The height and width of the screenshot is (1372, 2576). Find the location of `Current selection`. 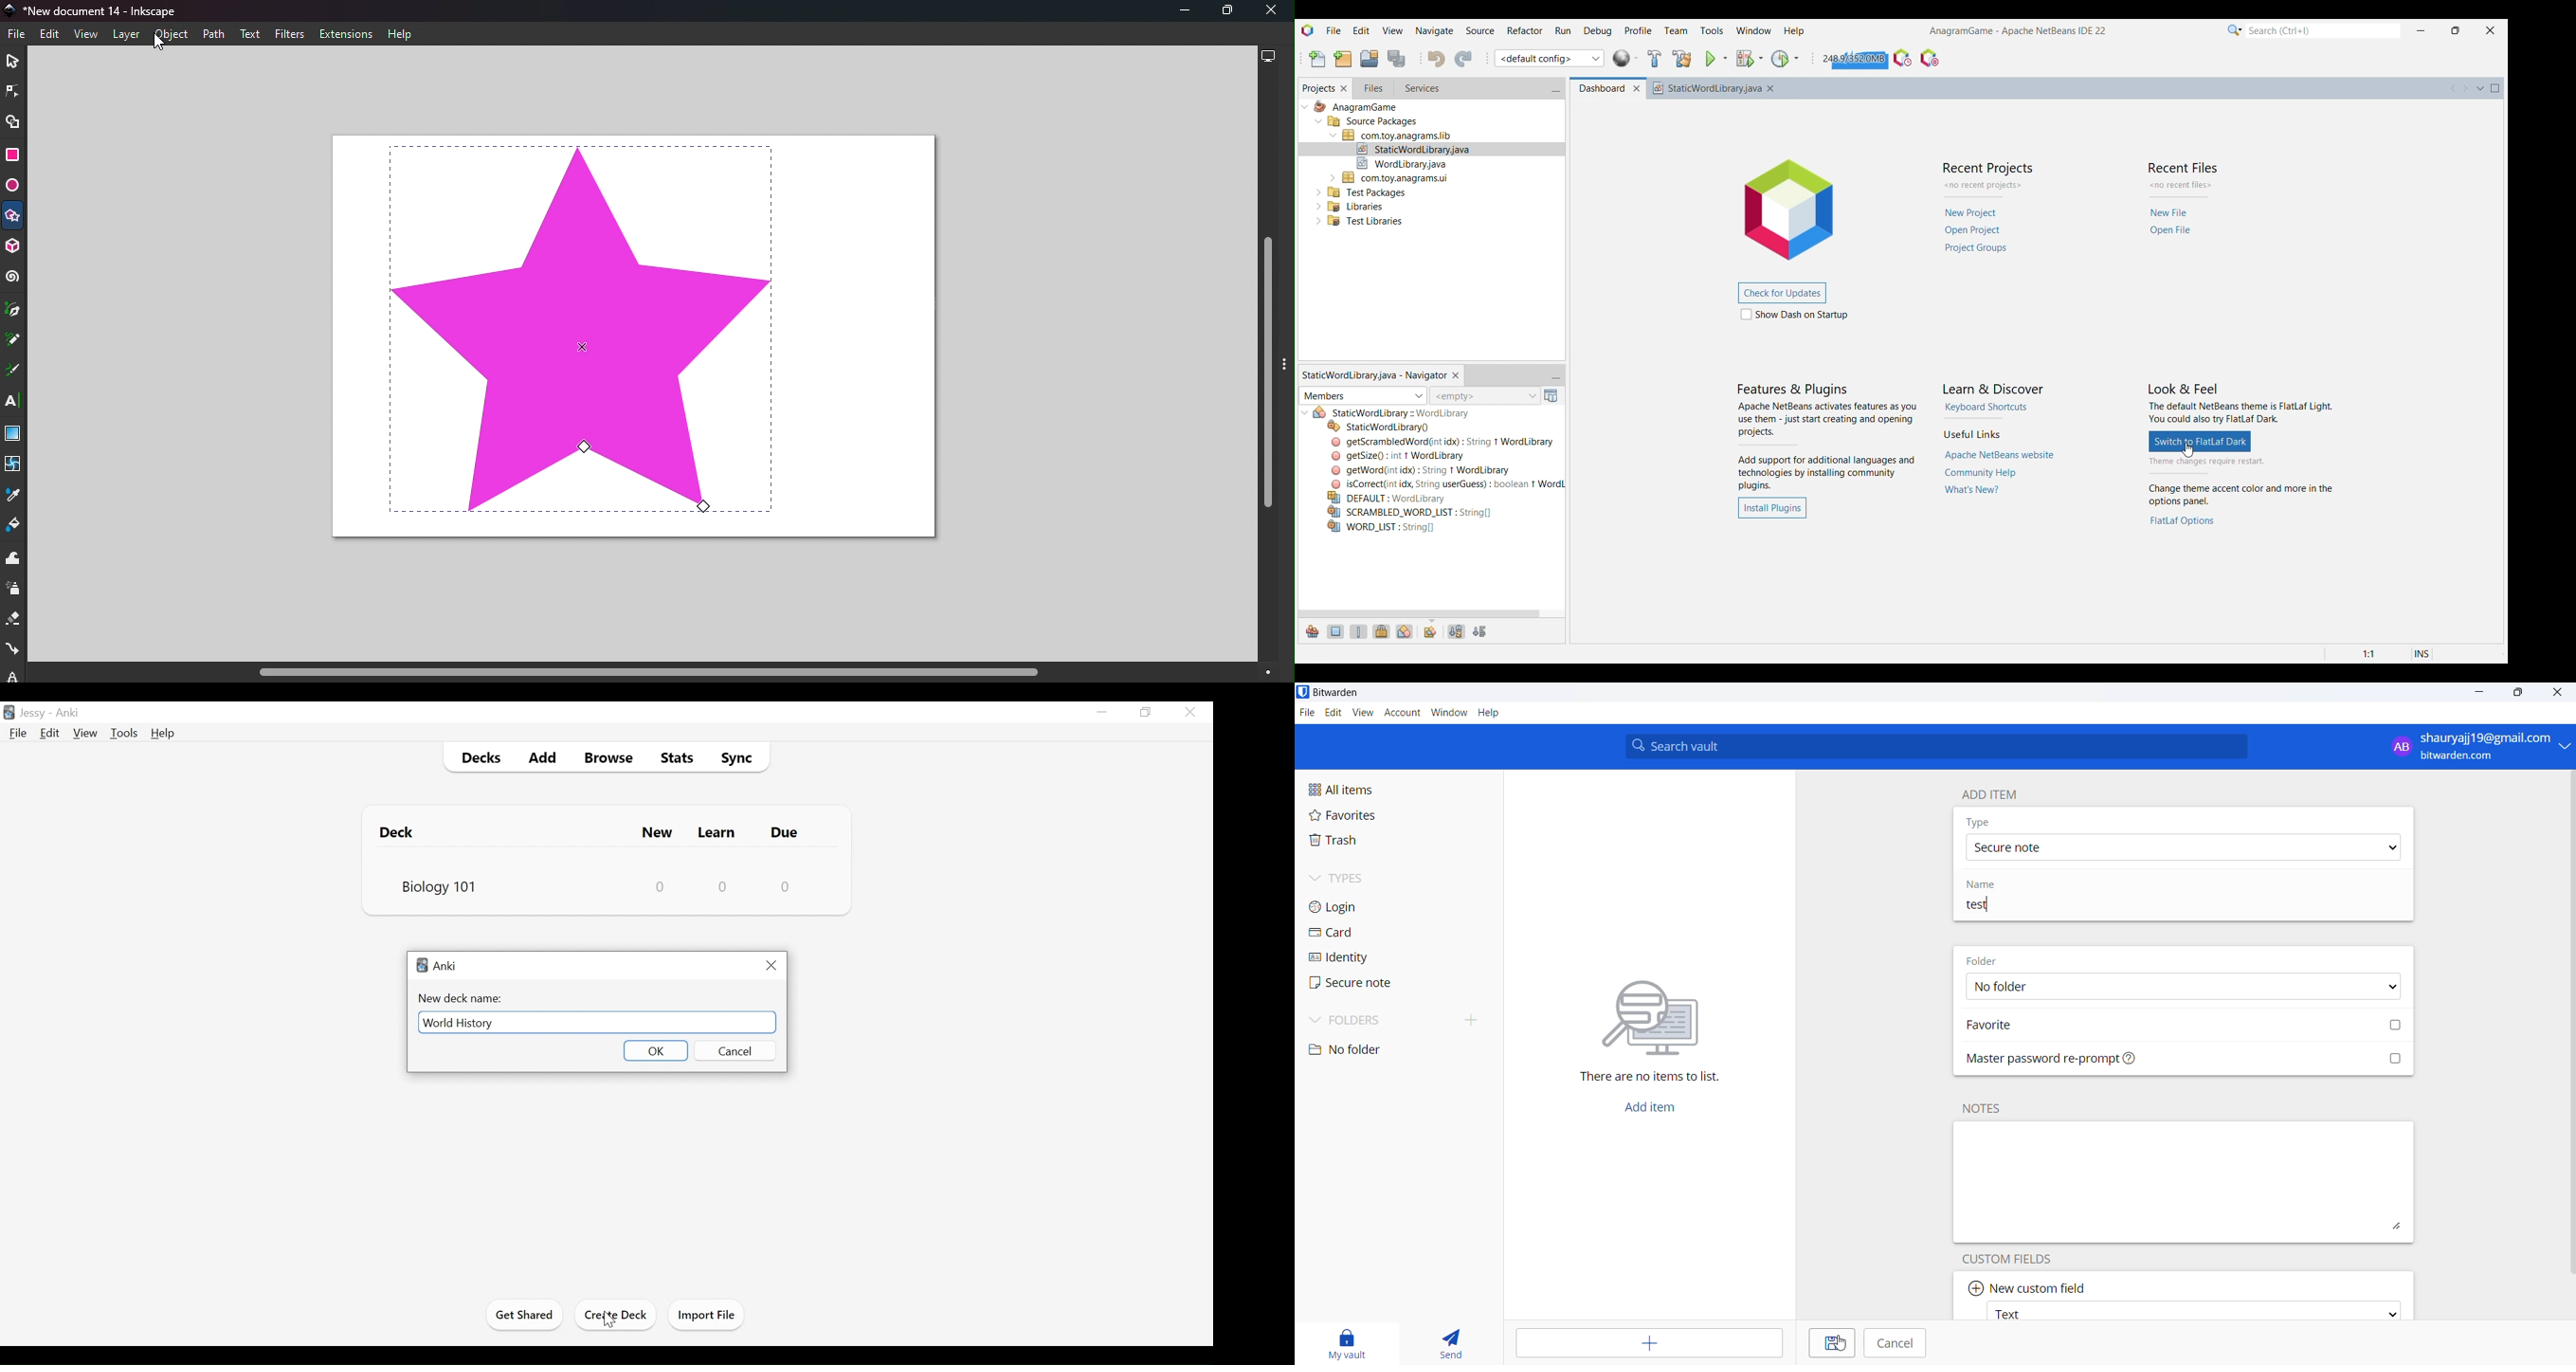

Current selection is located at coordinates (1318, 88).